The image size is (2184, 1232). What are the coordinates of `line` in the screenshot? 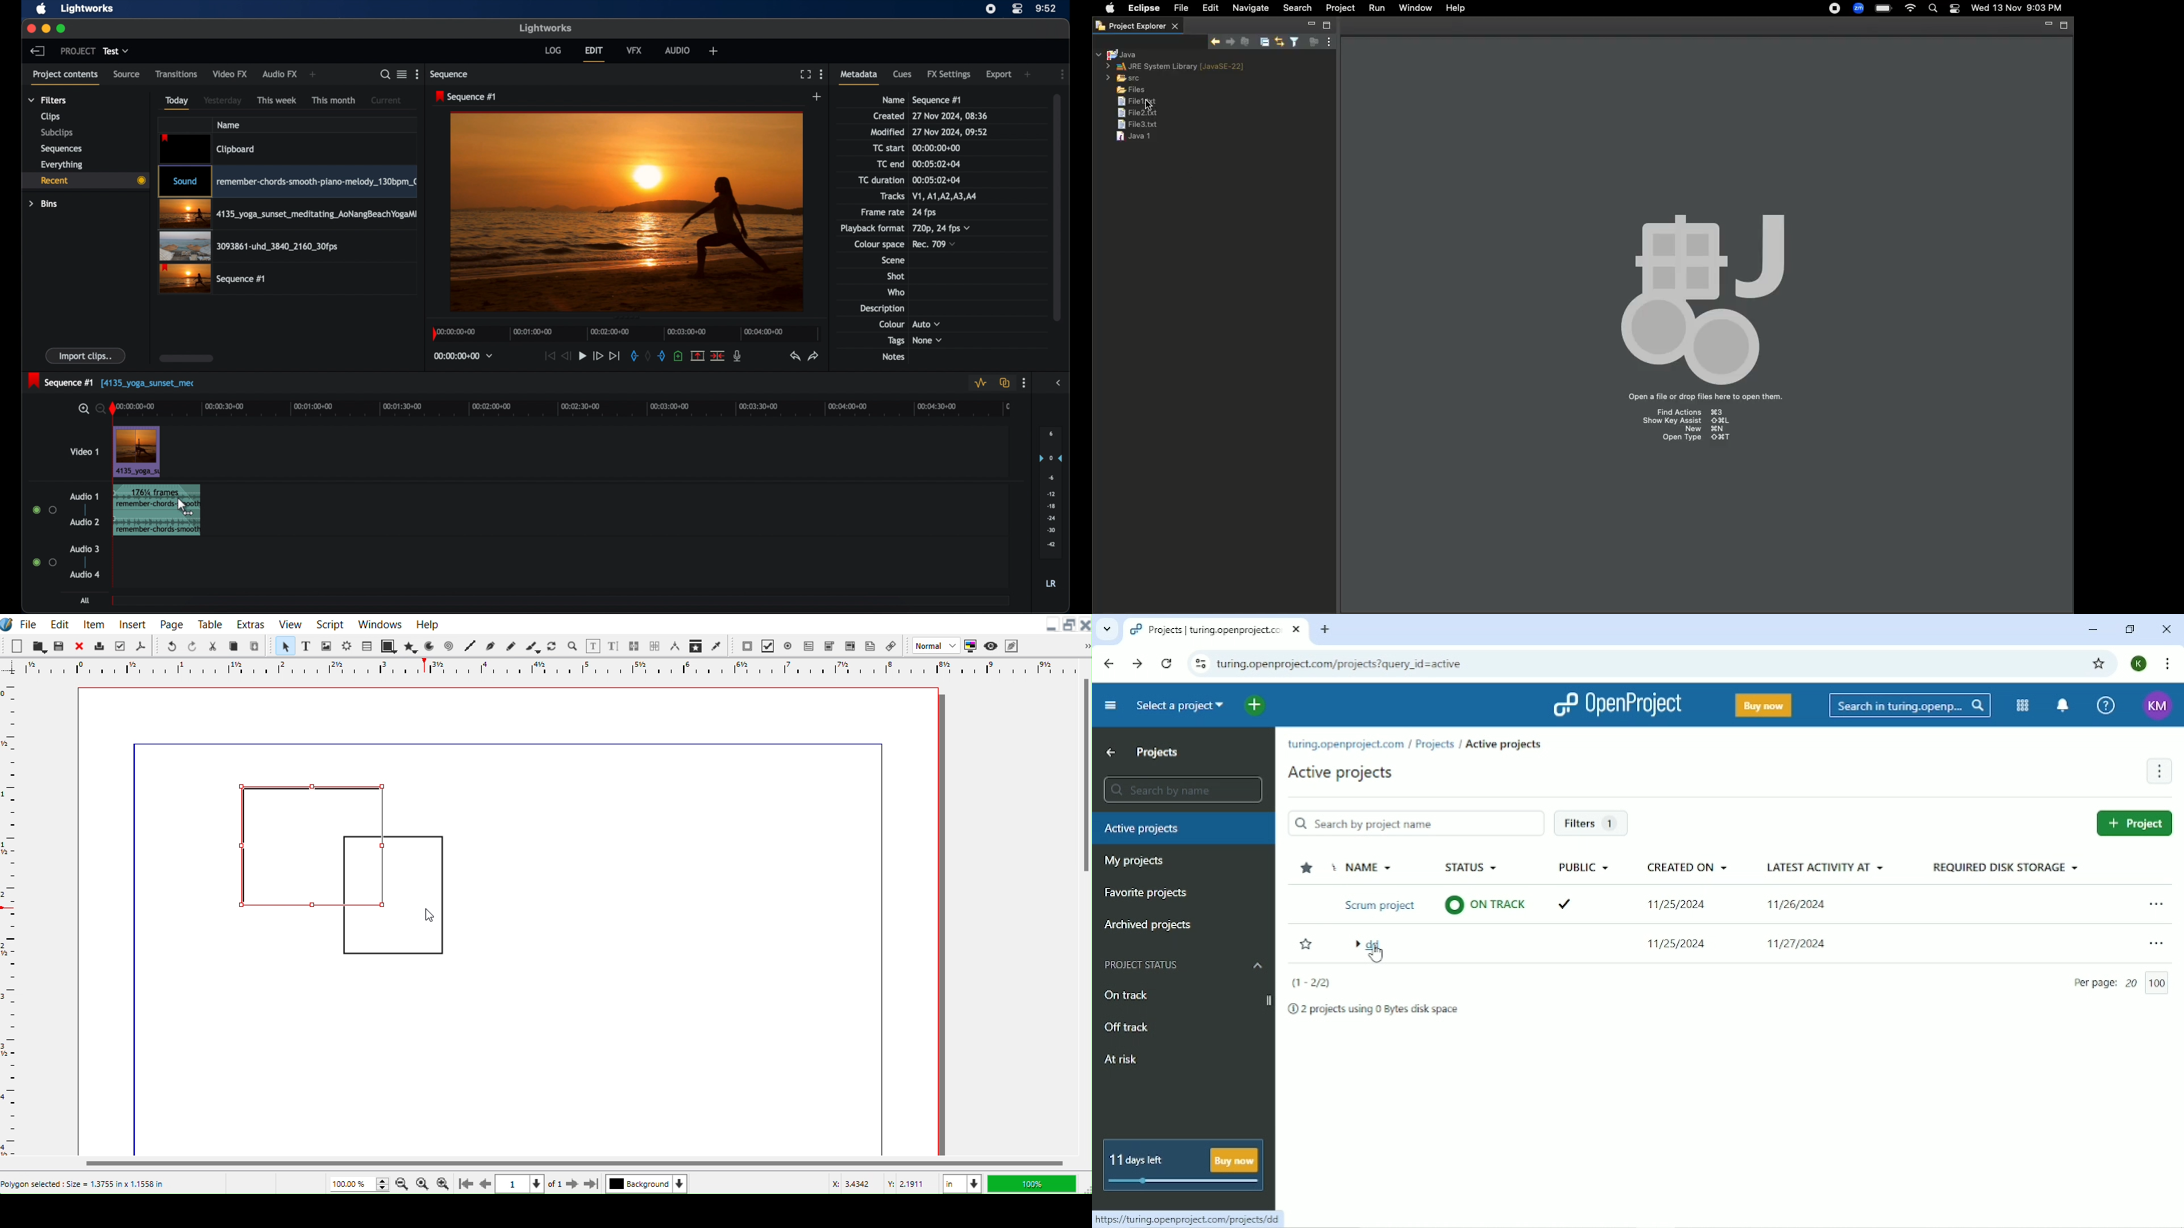 It's located at (881, 954).